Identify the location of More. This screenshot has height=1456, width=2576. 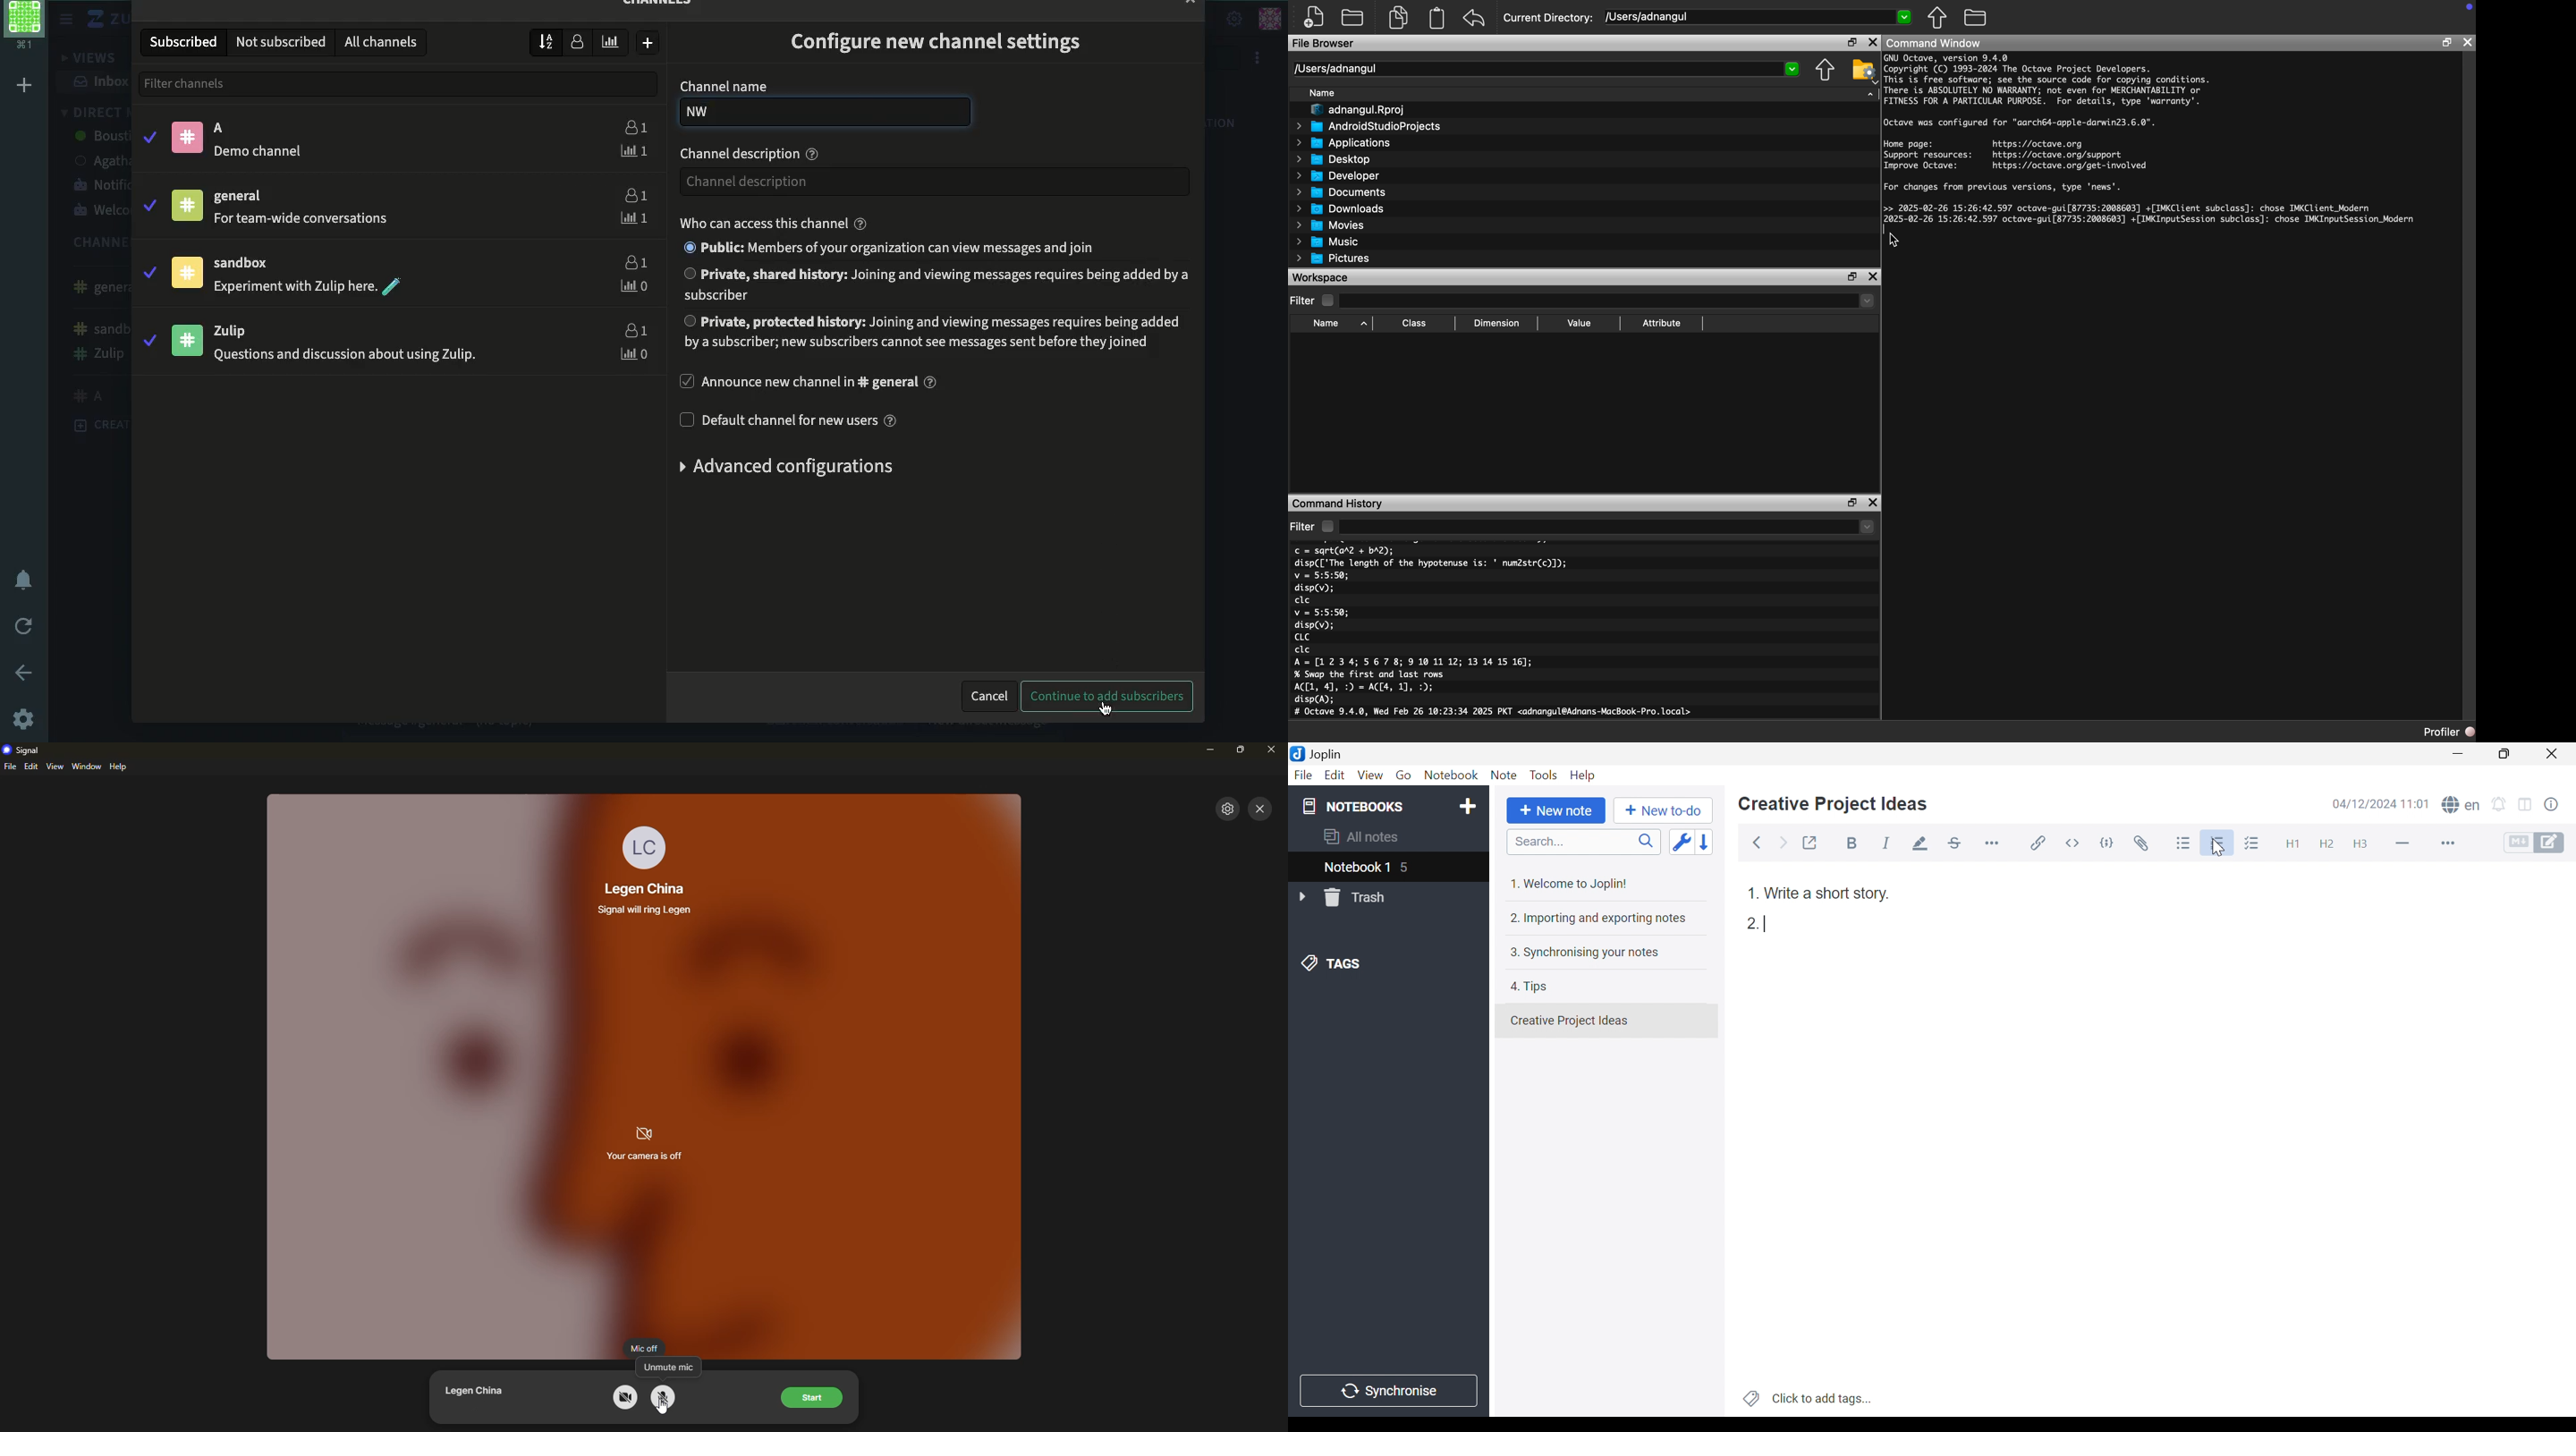
(2449, 844).